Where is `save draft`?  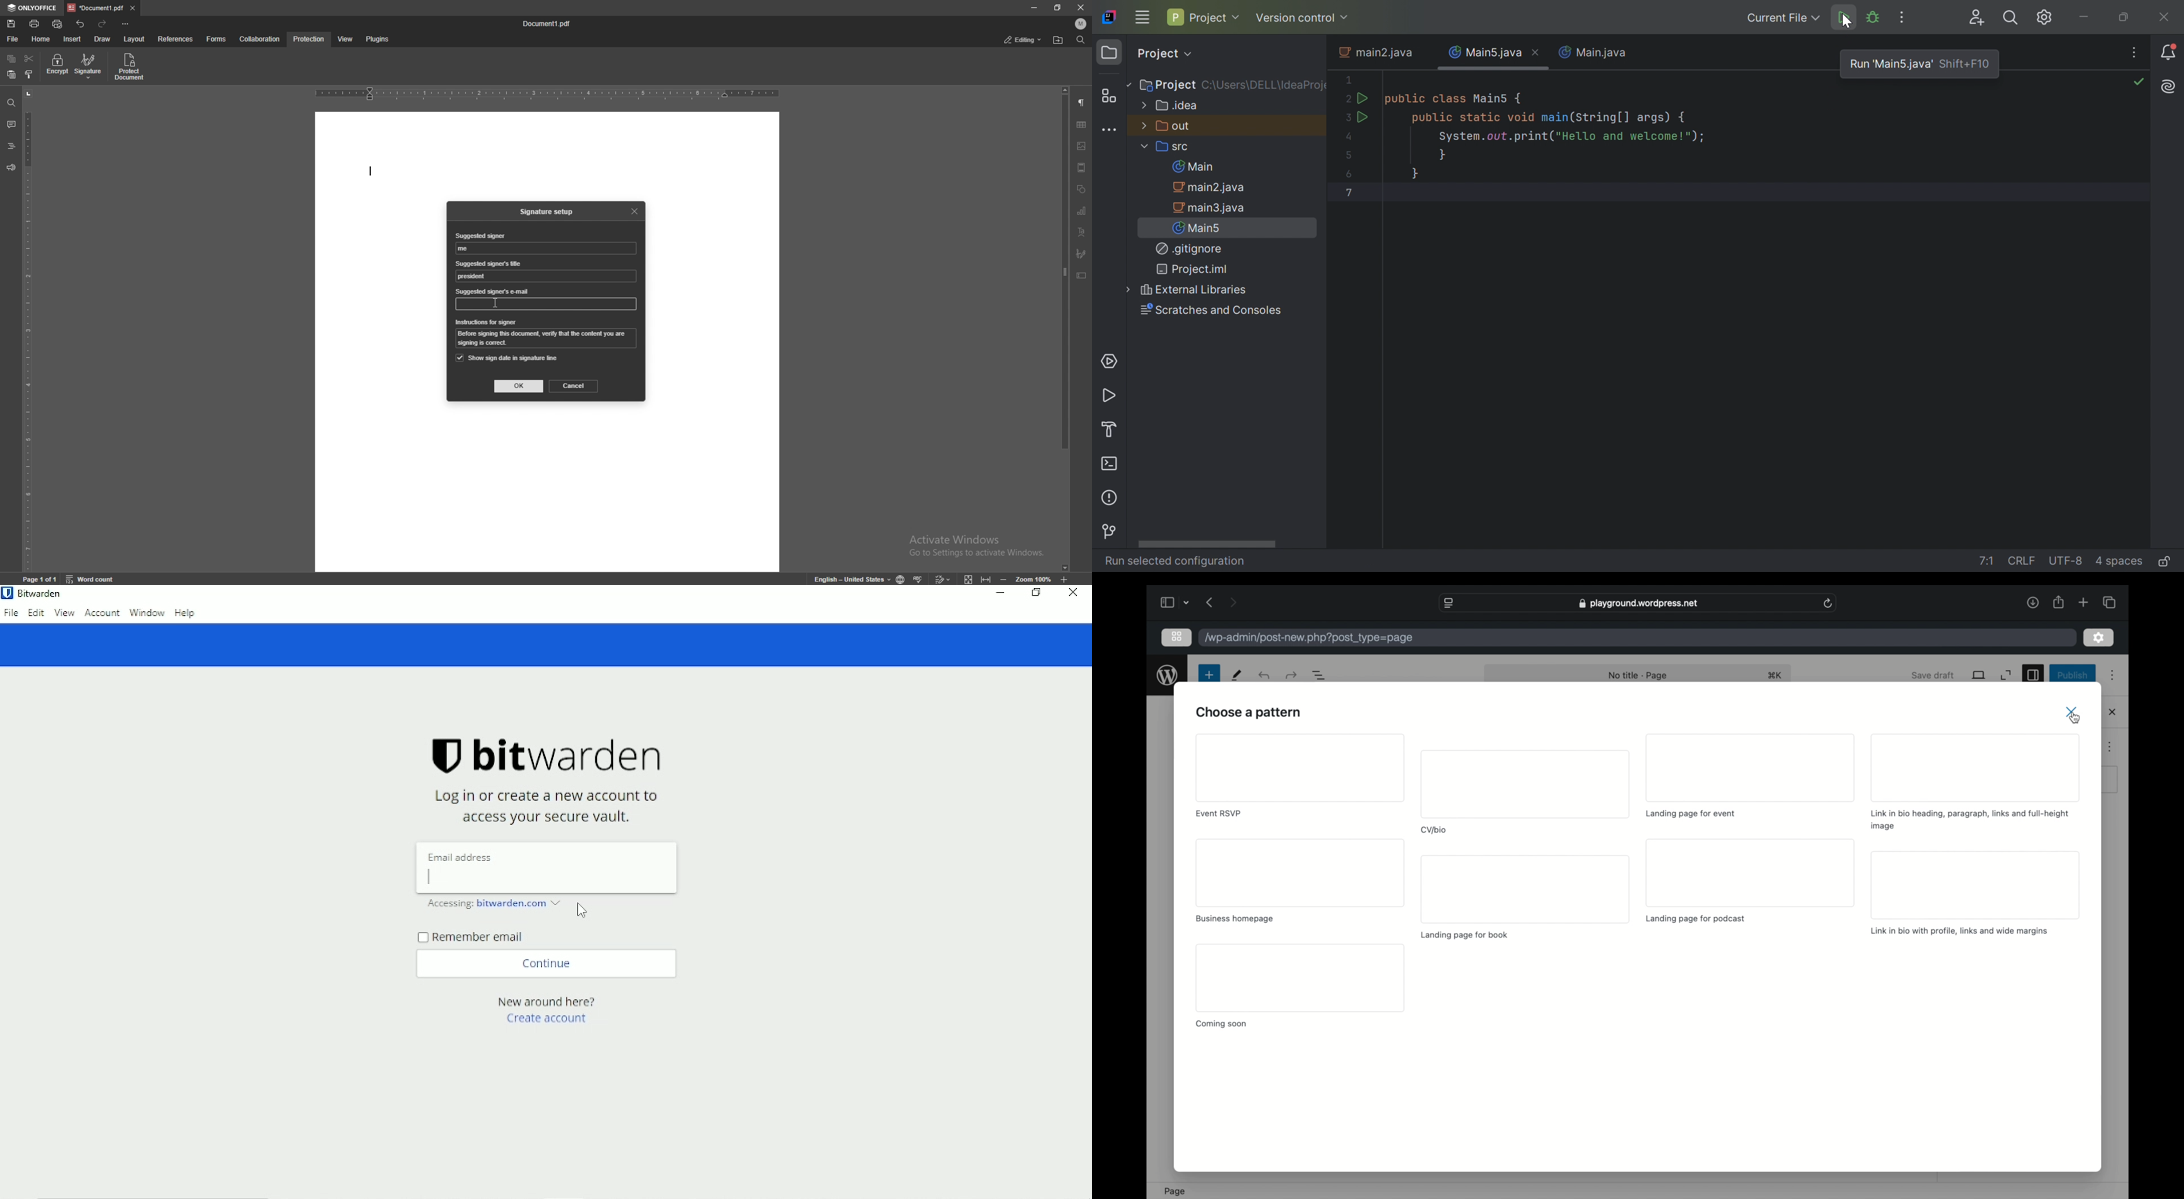 save draft is located at coordinates (1933, 675).